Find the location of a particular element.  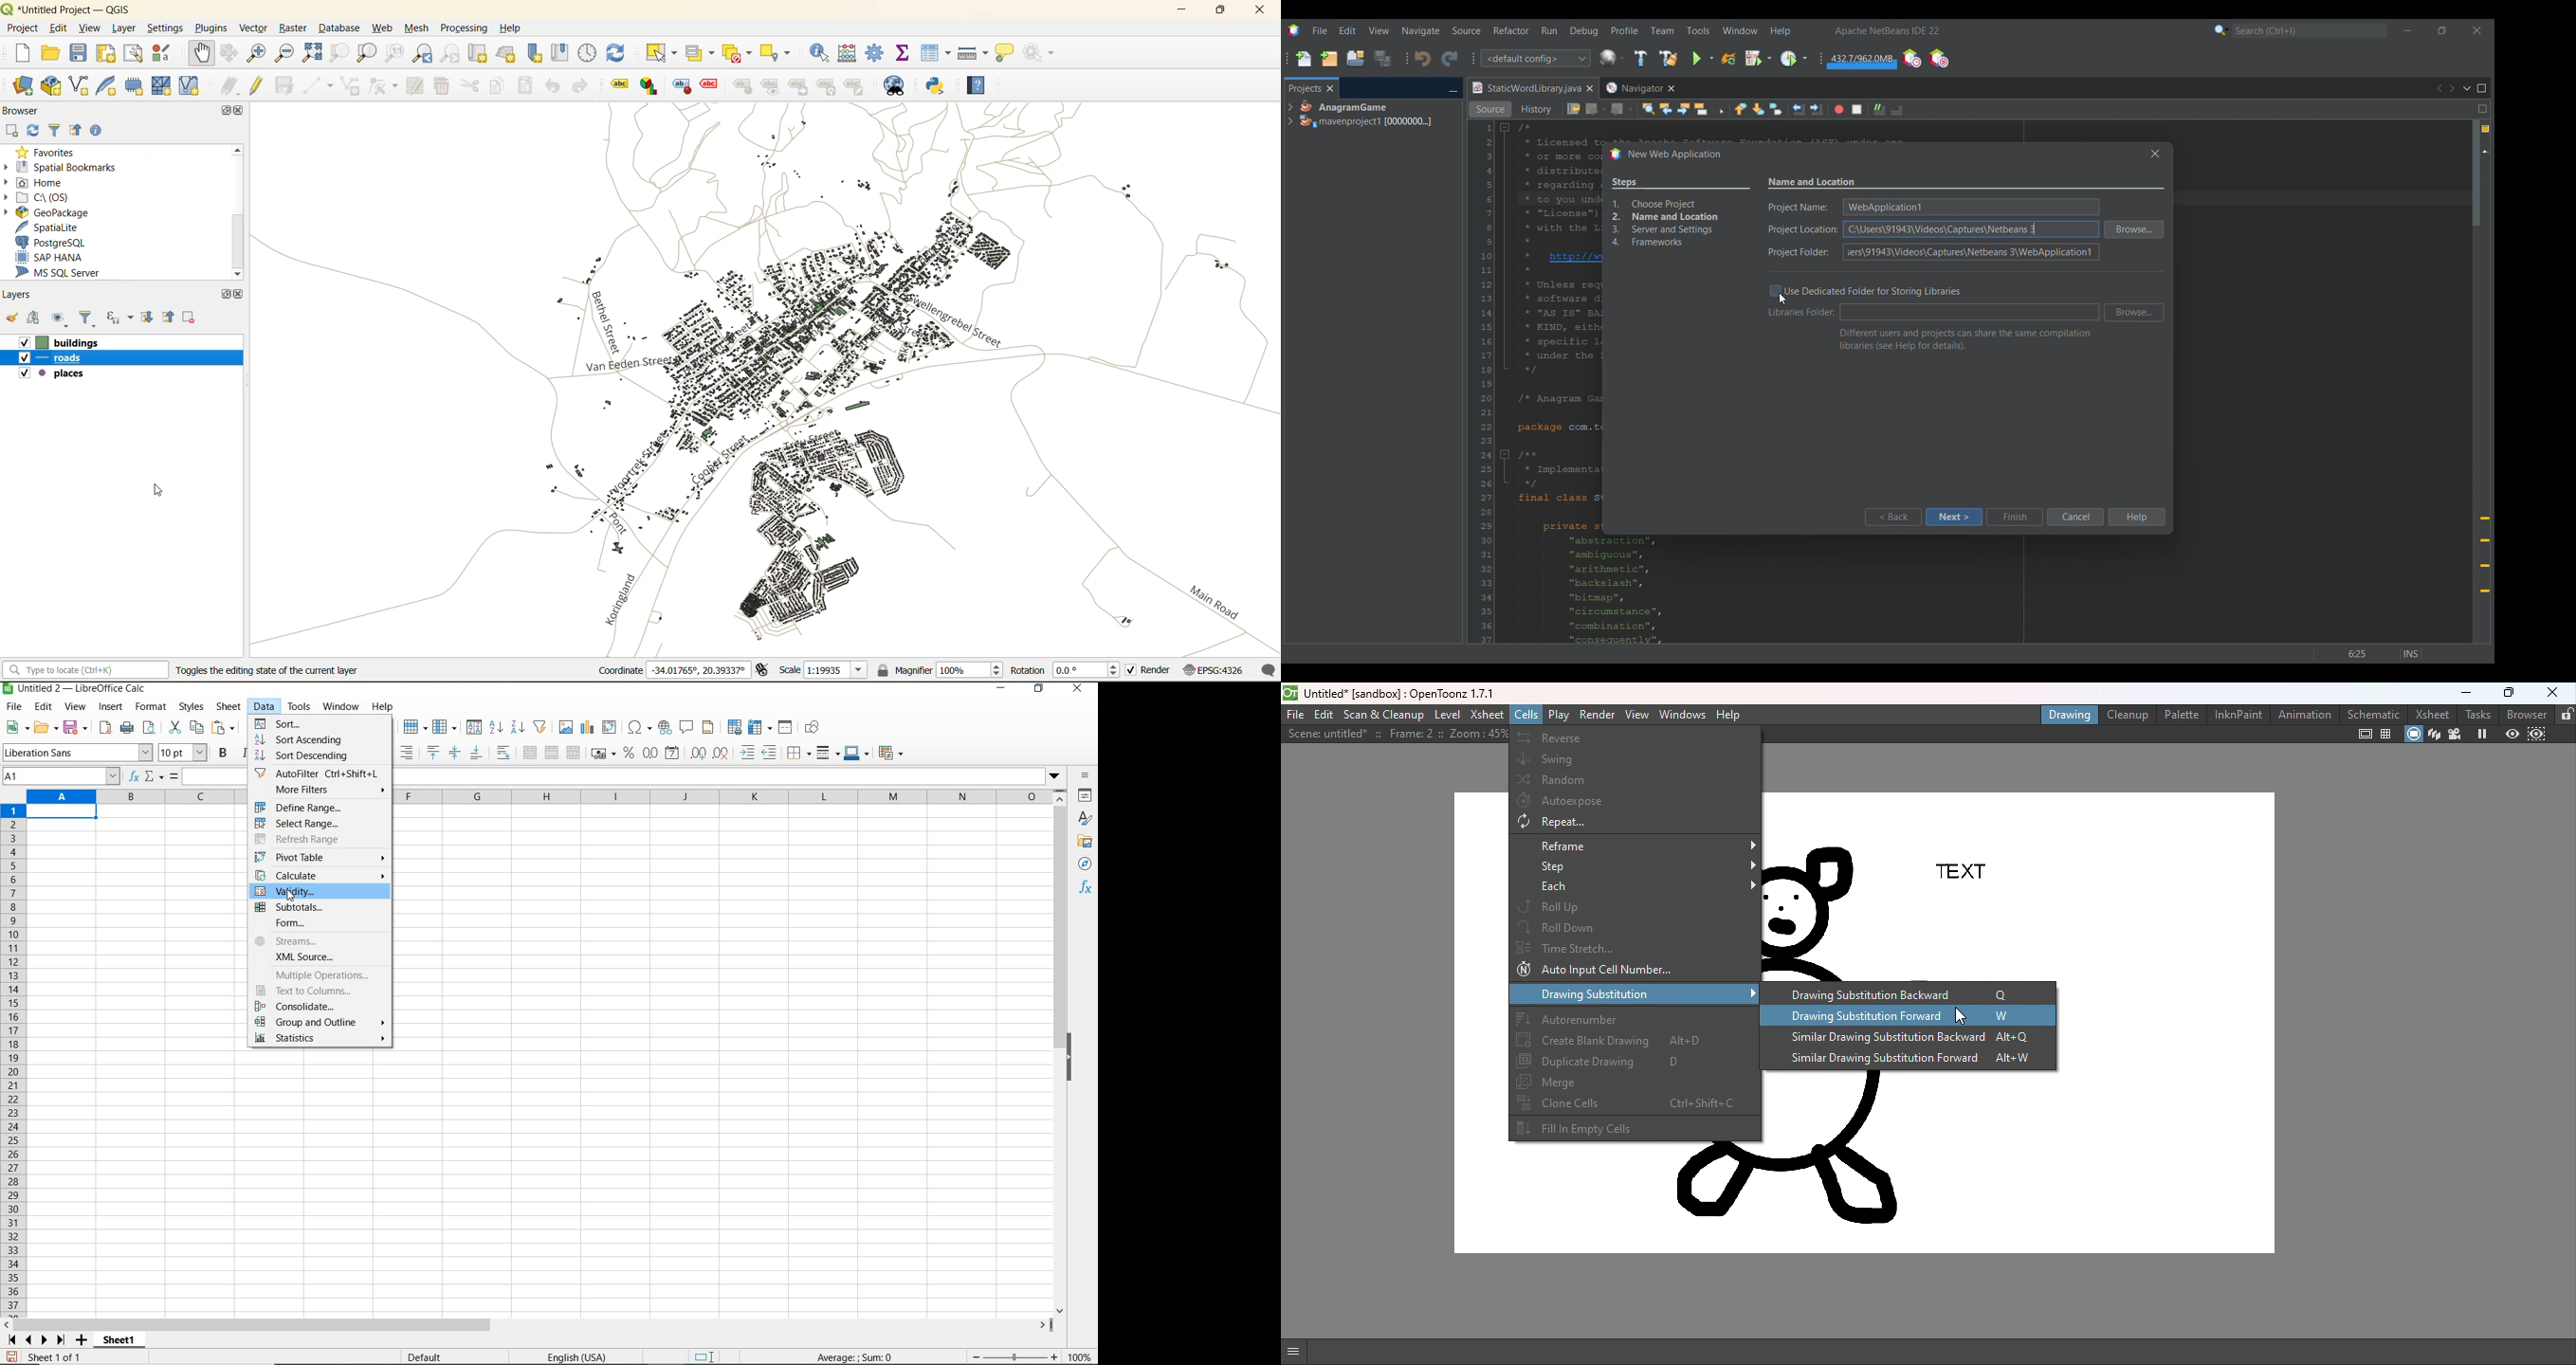

add sheet is located at coordinates (80, 1341).